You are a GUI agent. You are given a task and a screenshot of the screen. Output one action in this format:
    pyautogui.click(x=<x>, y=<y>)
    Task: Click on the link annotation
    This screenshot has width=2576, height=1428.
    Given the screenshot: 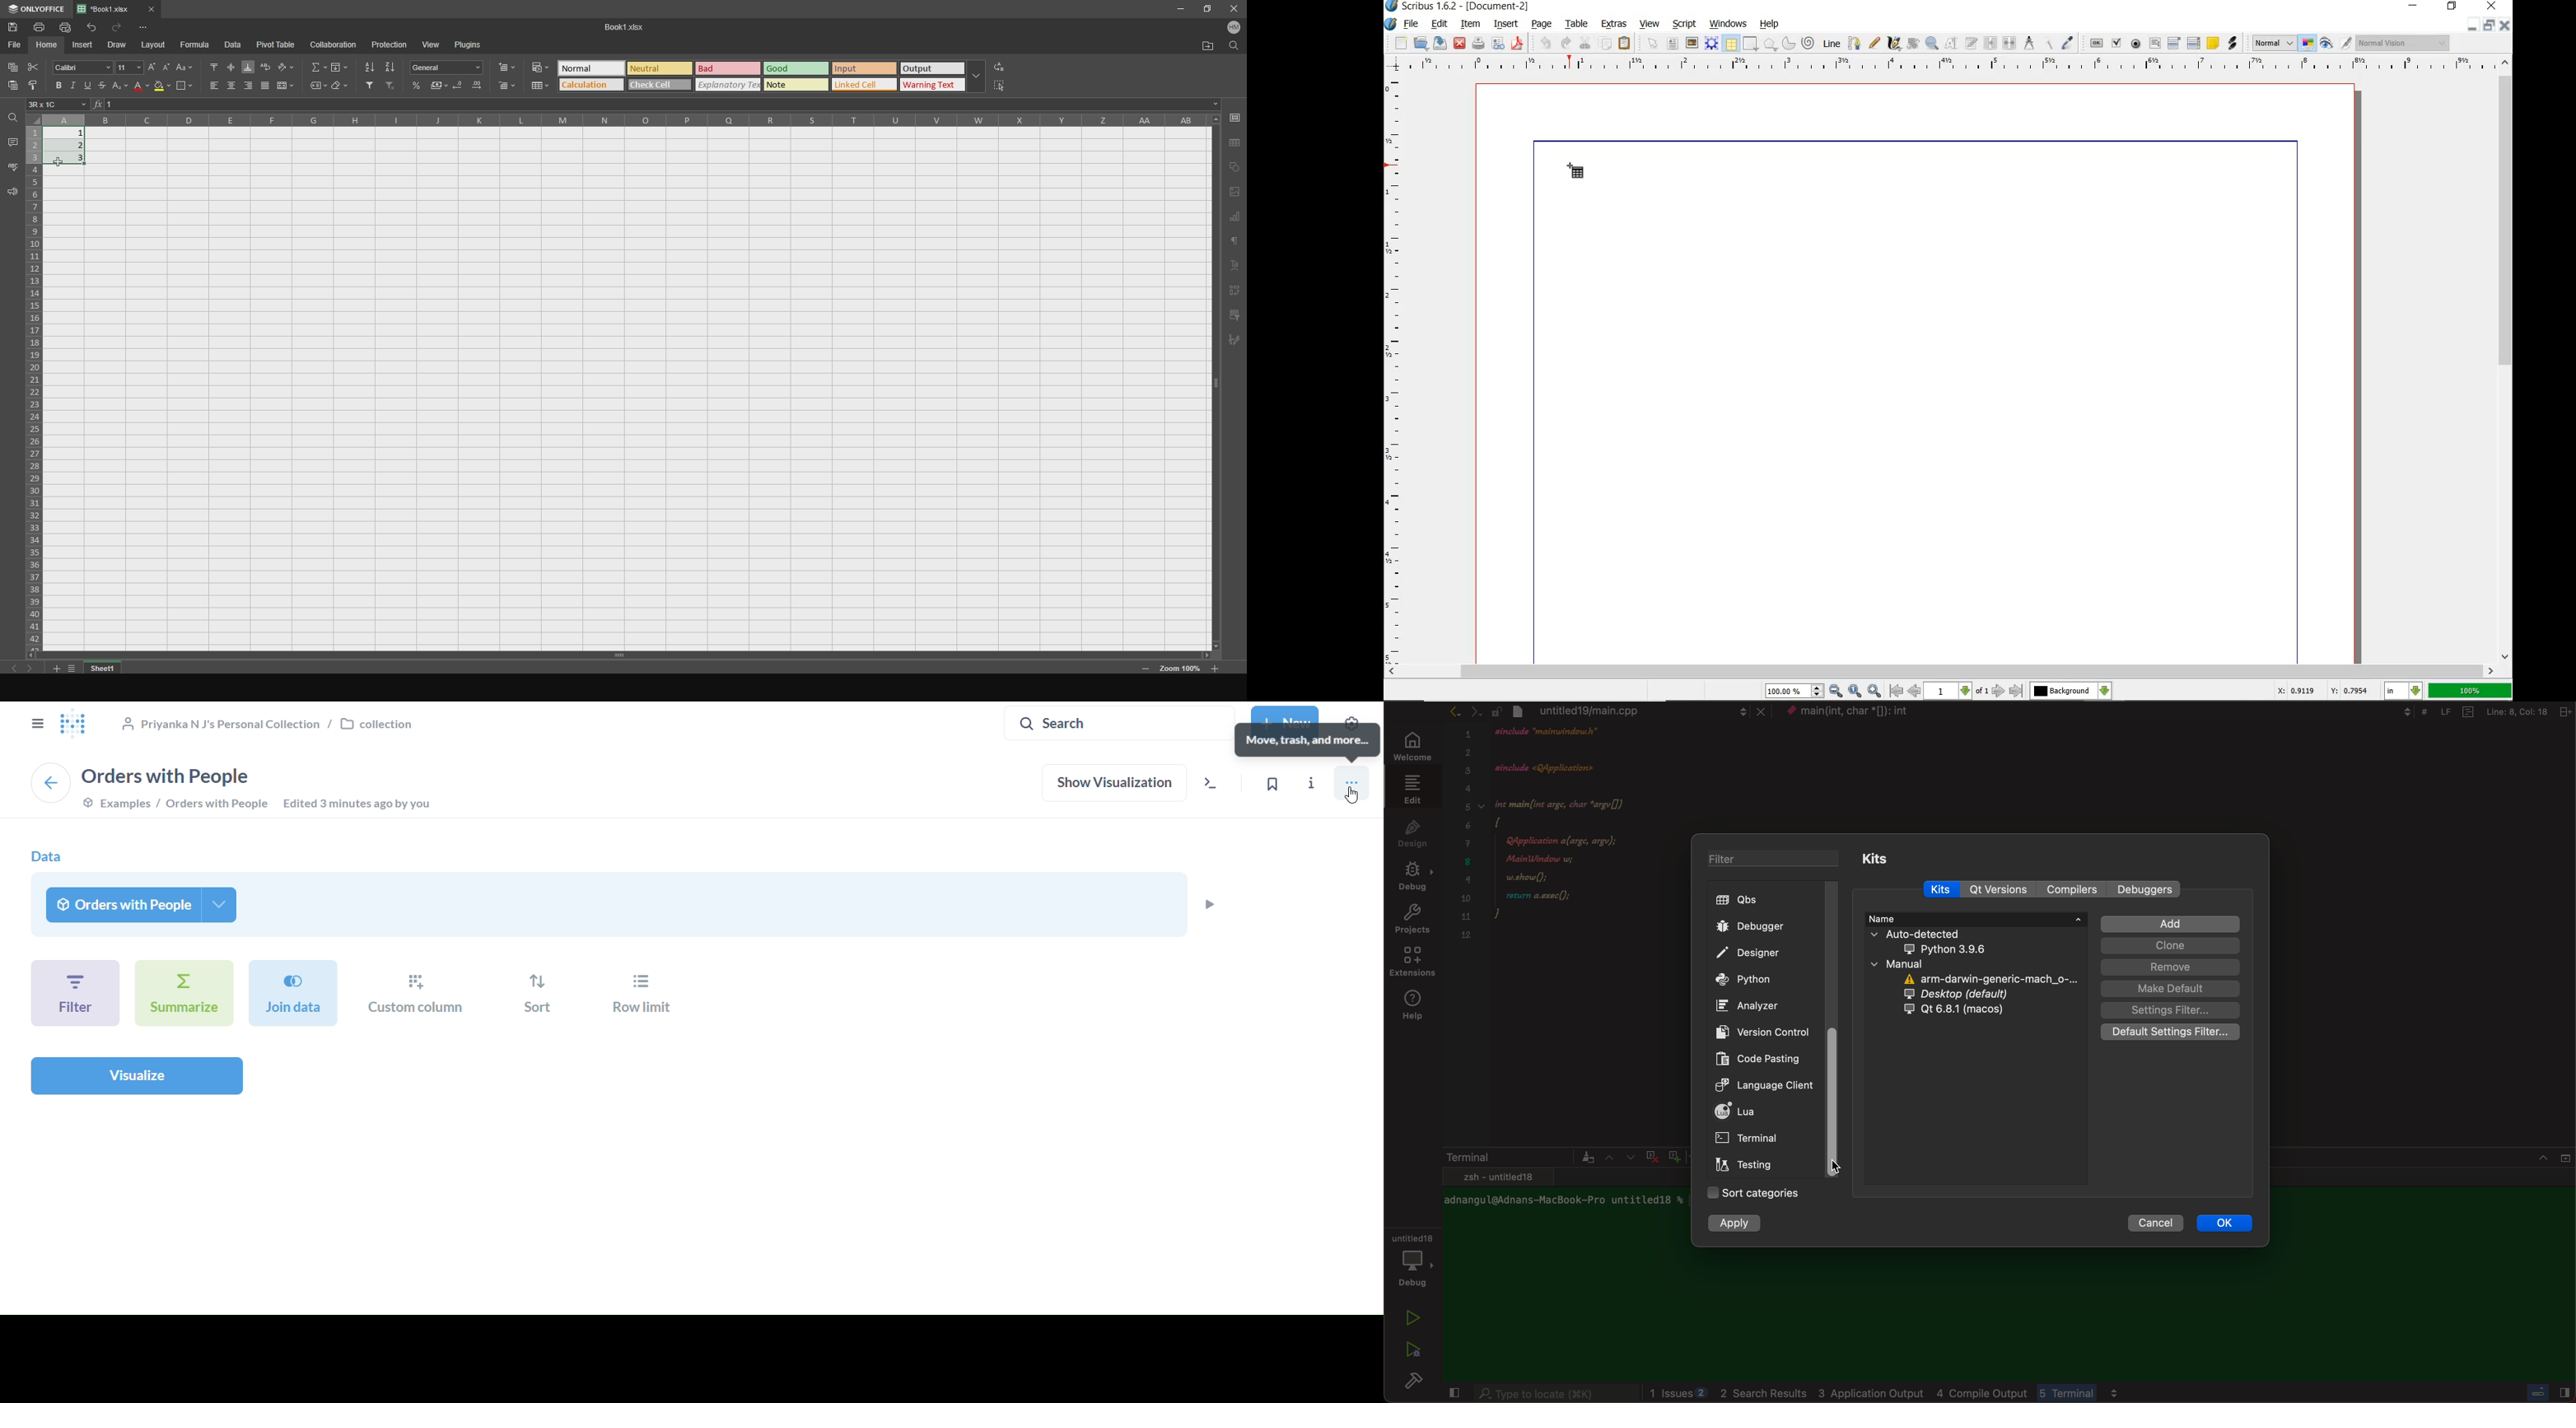 What is the action you would take?
    pyautogui.click(x=2235, y=44)
    